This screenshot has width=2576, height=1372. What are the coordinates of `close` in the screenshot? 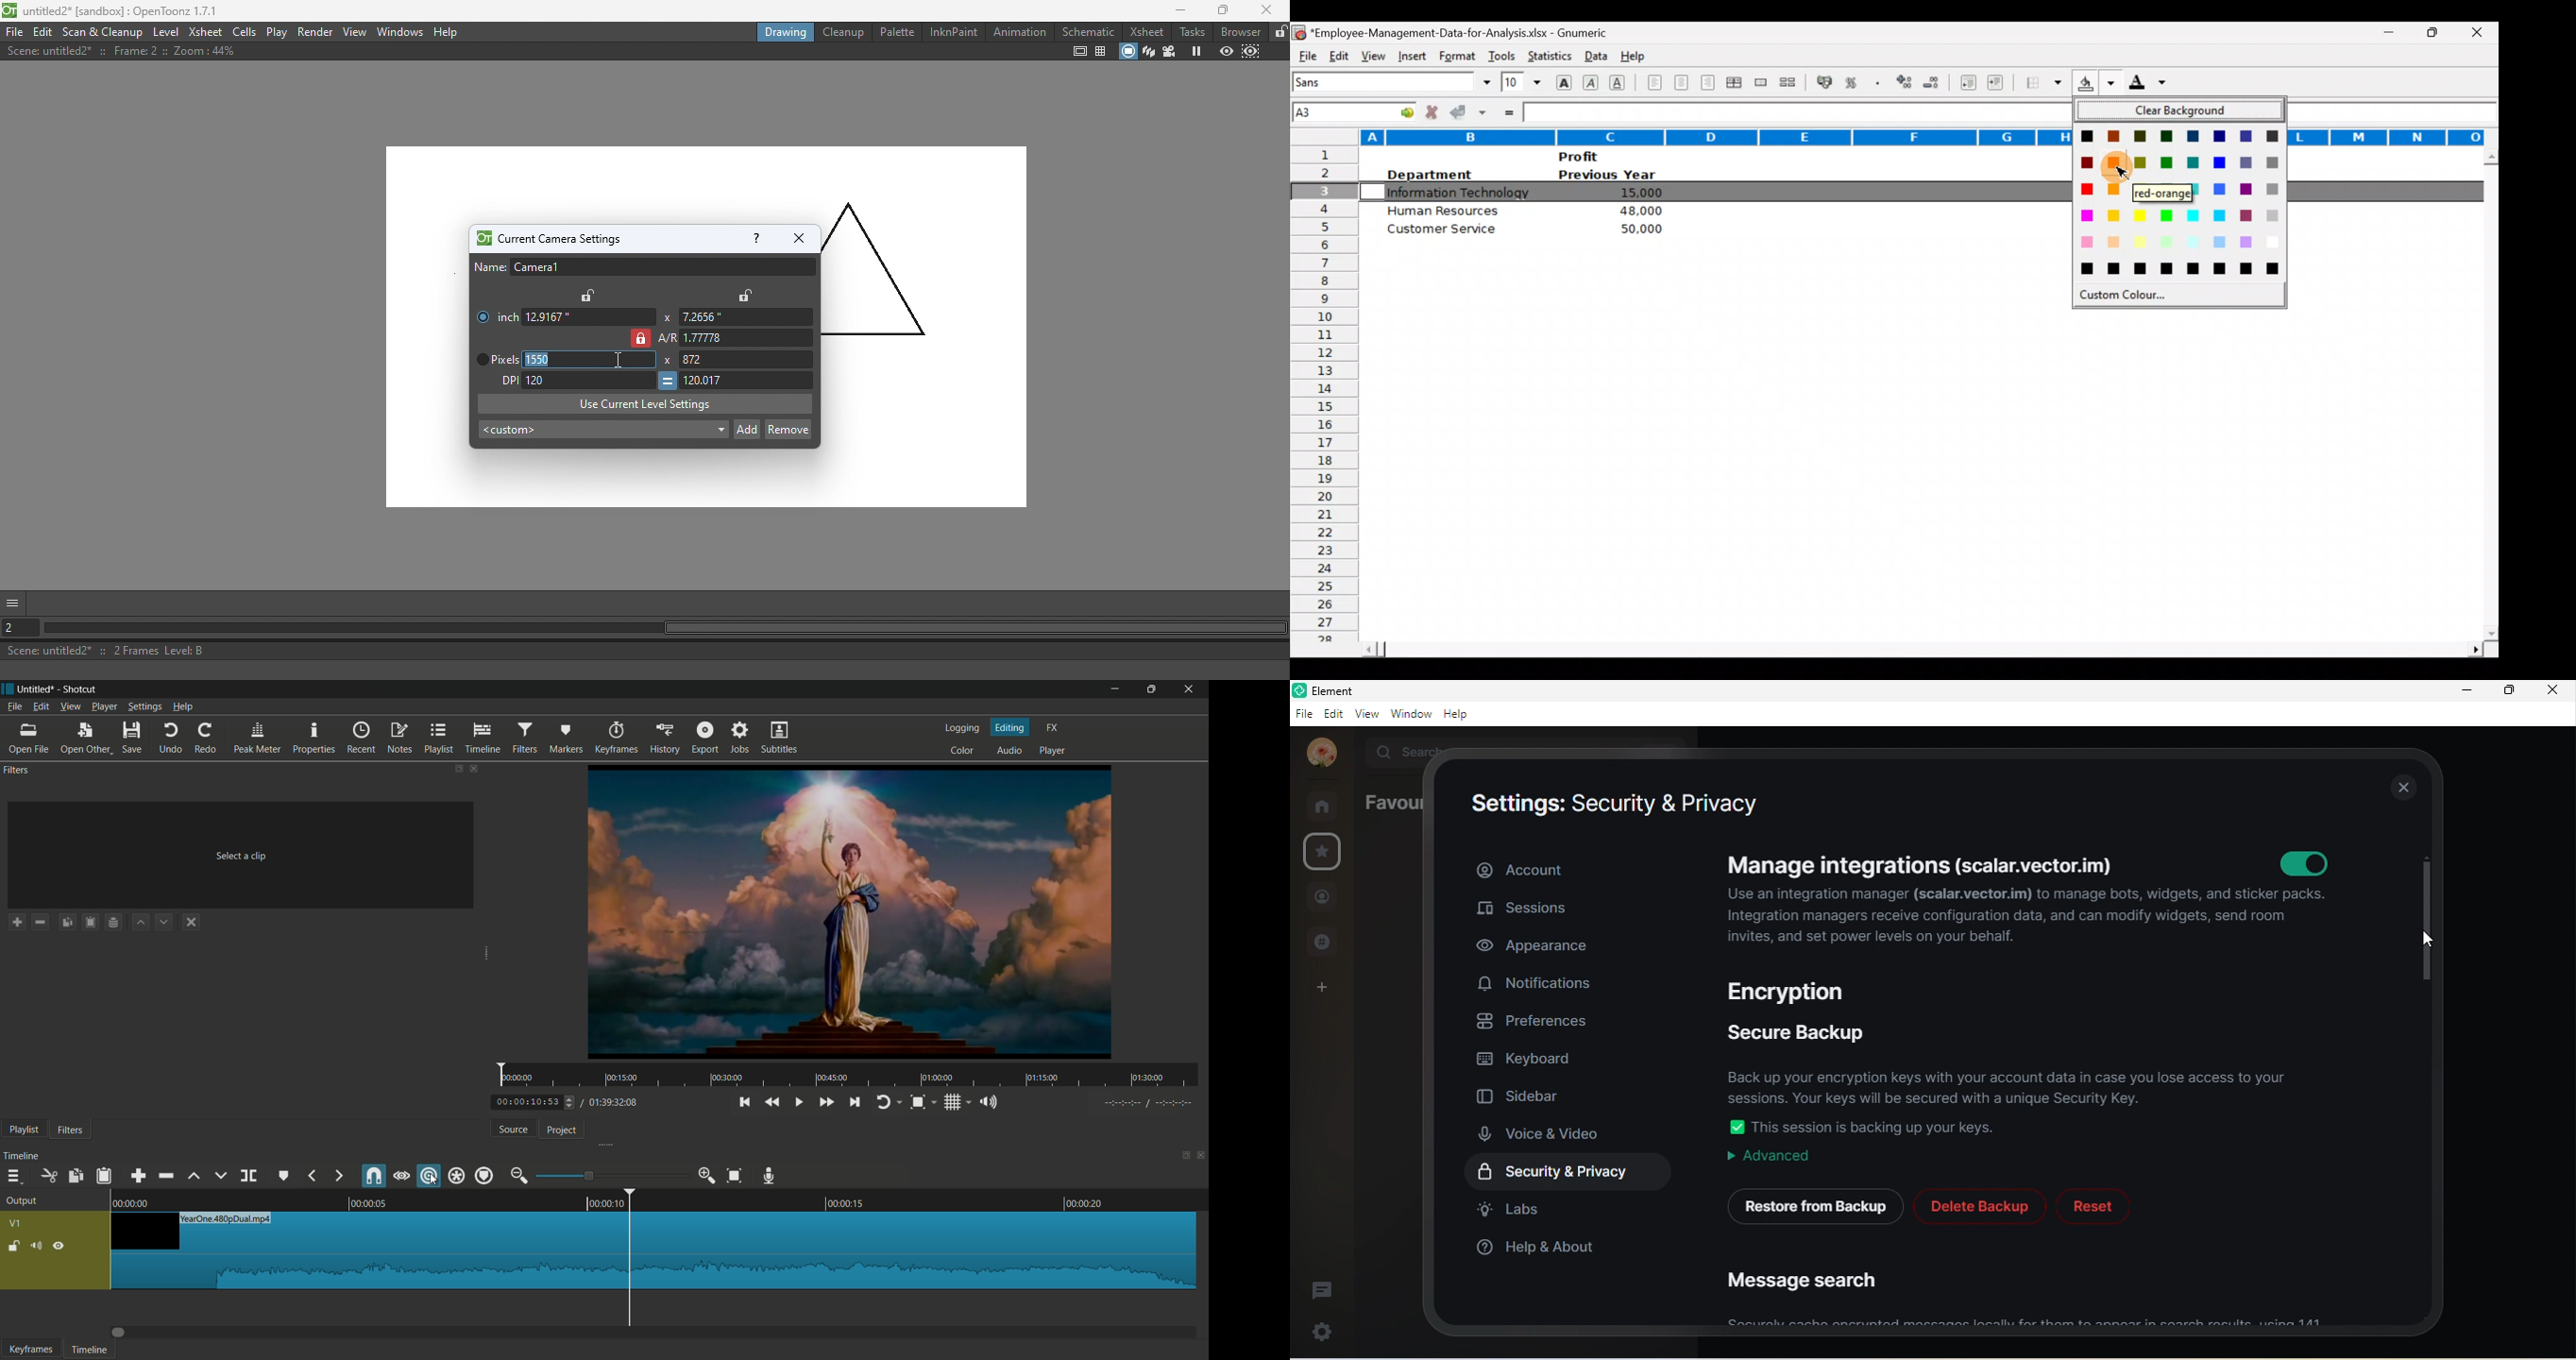 It's located at (2553, 692).